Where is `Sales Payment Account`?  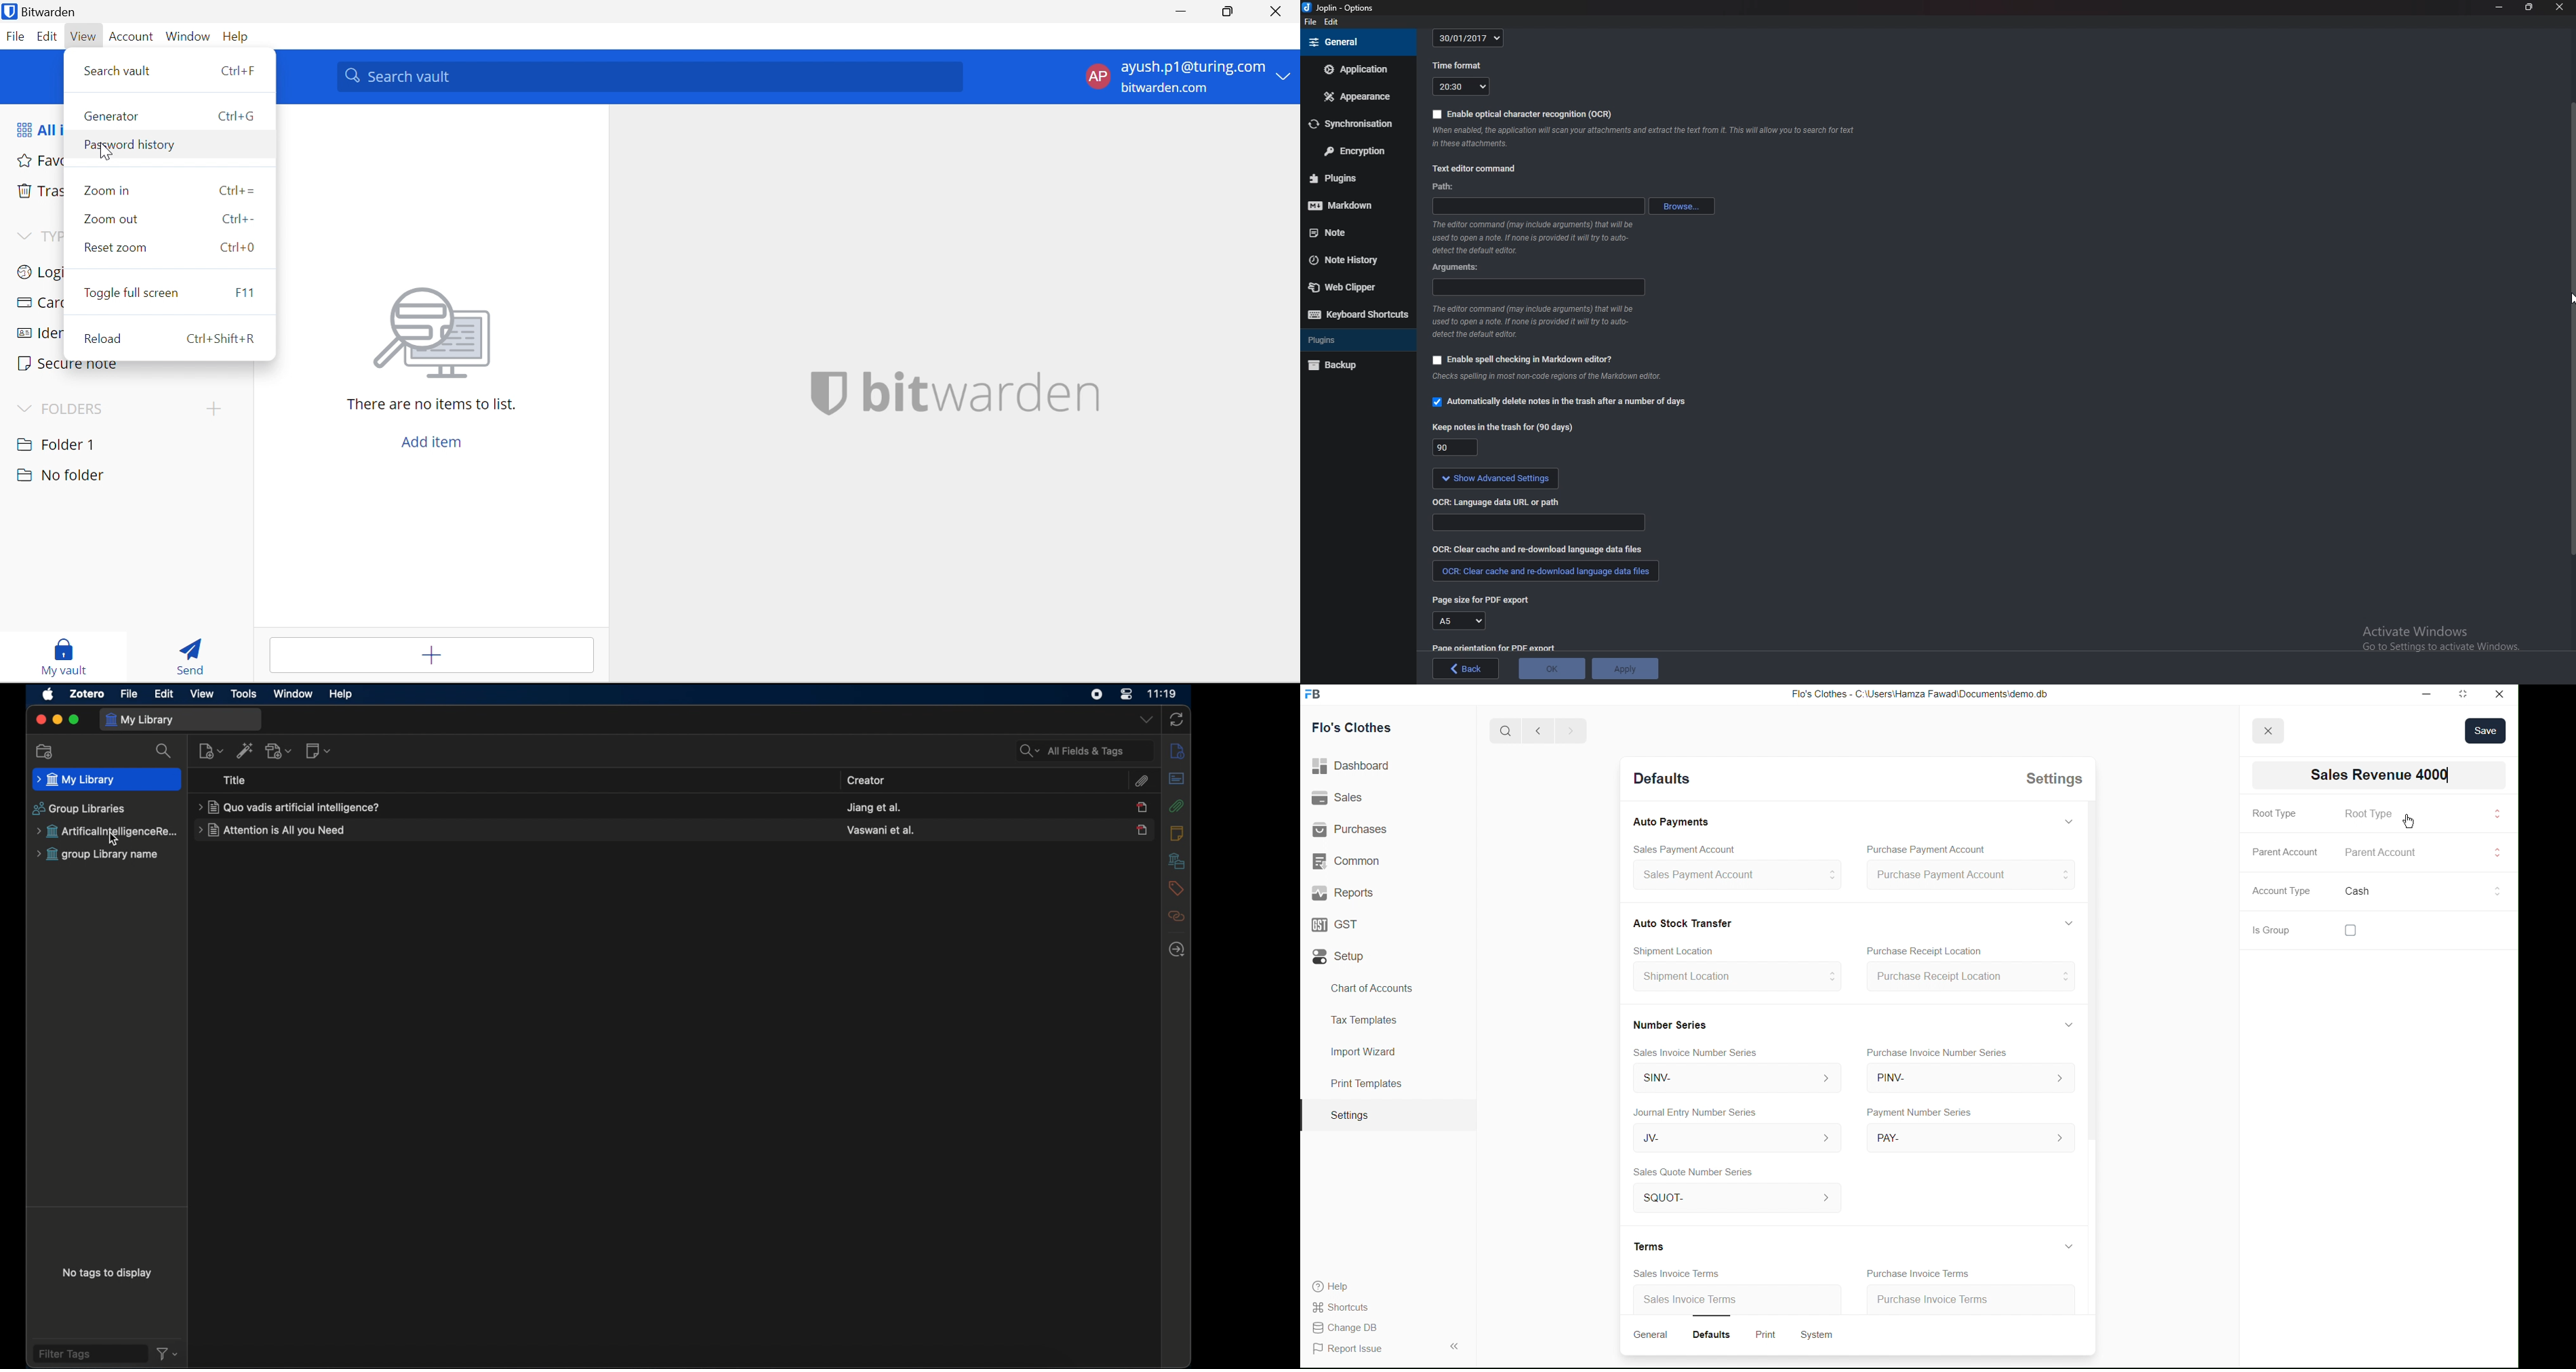 Sales Payment Account is located at coordinates (1677, 848).